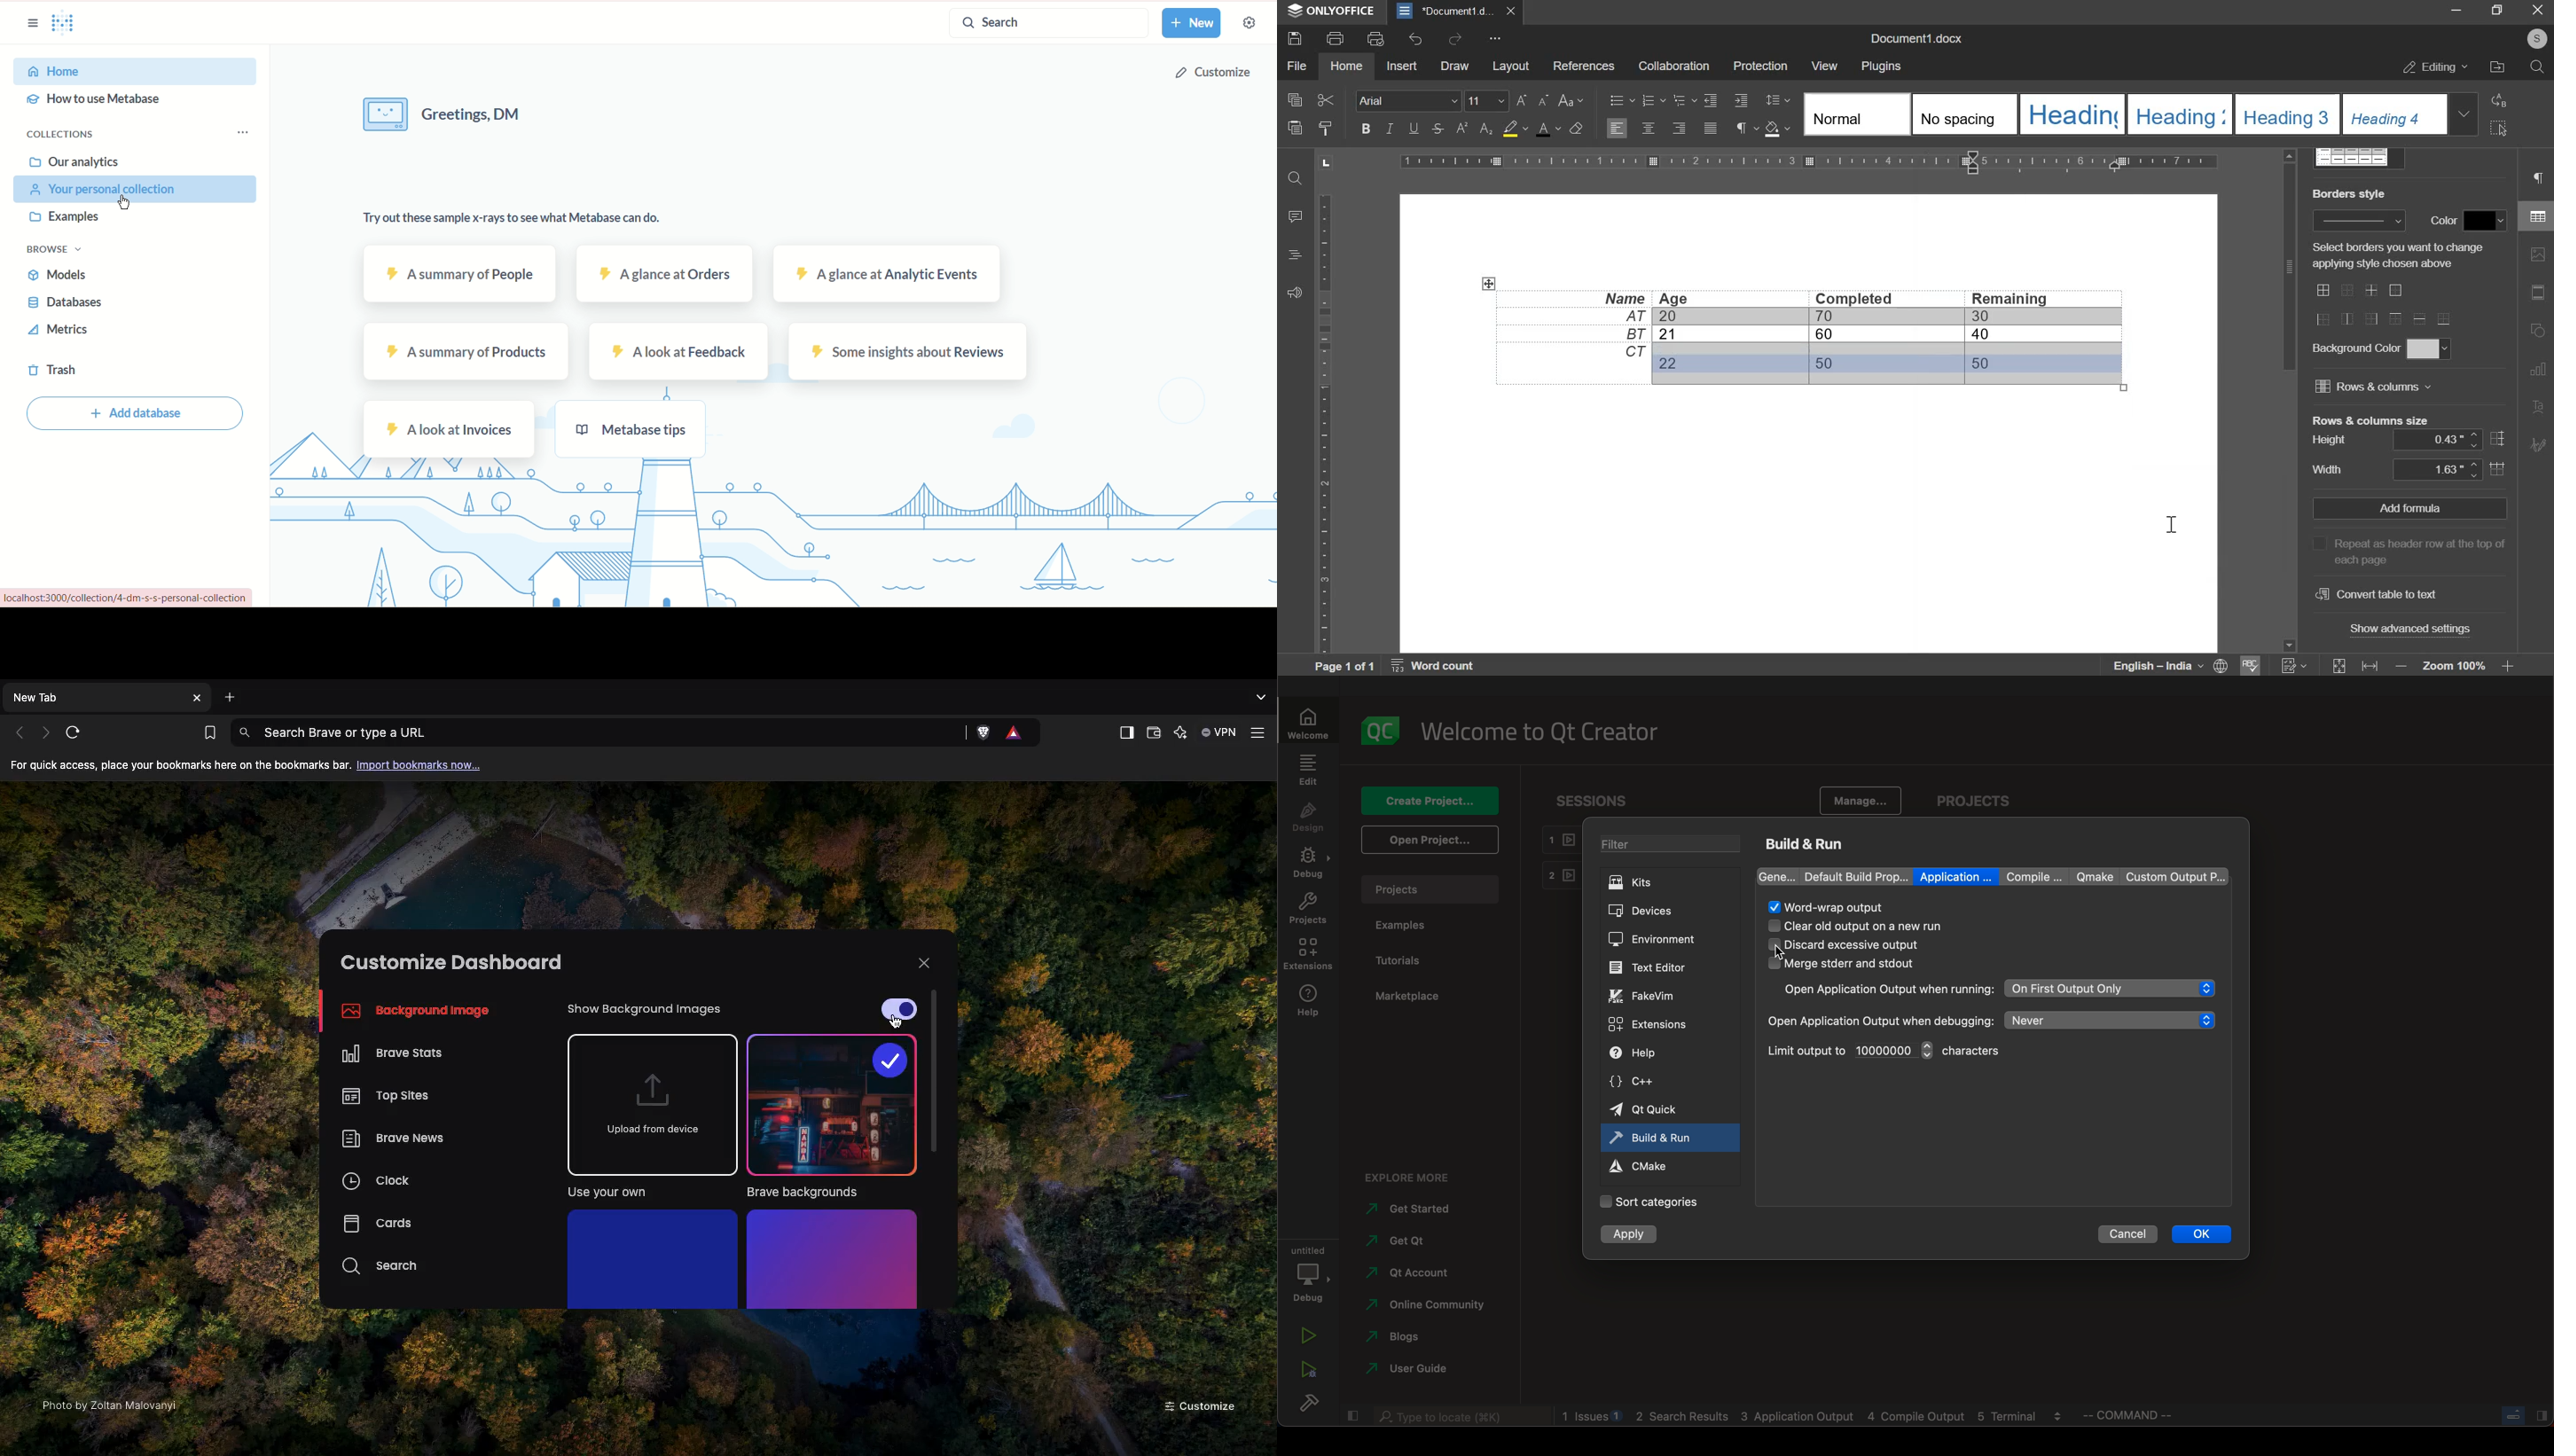 This screenshot has width=2576, height=1456. I want to click on search, so click(2537, 67).